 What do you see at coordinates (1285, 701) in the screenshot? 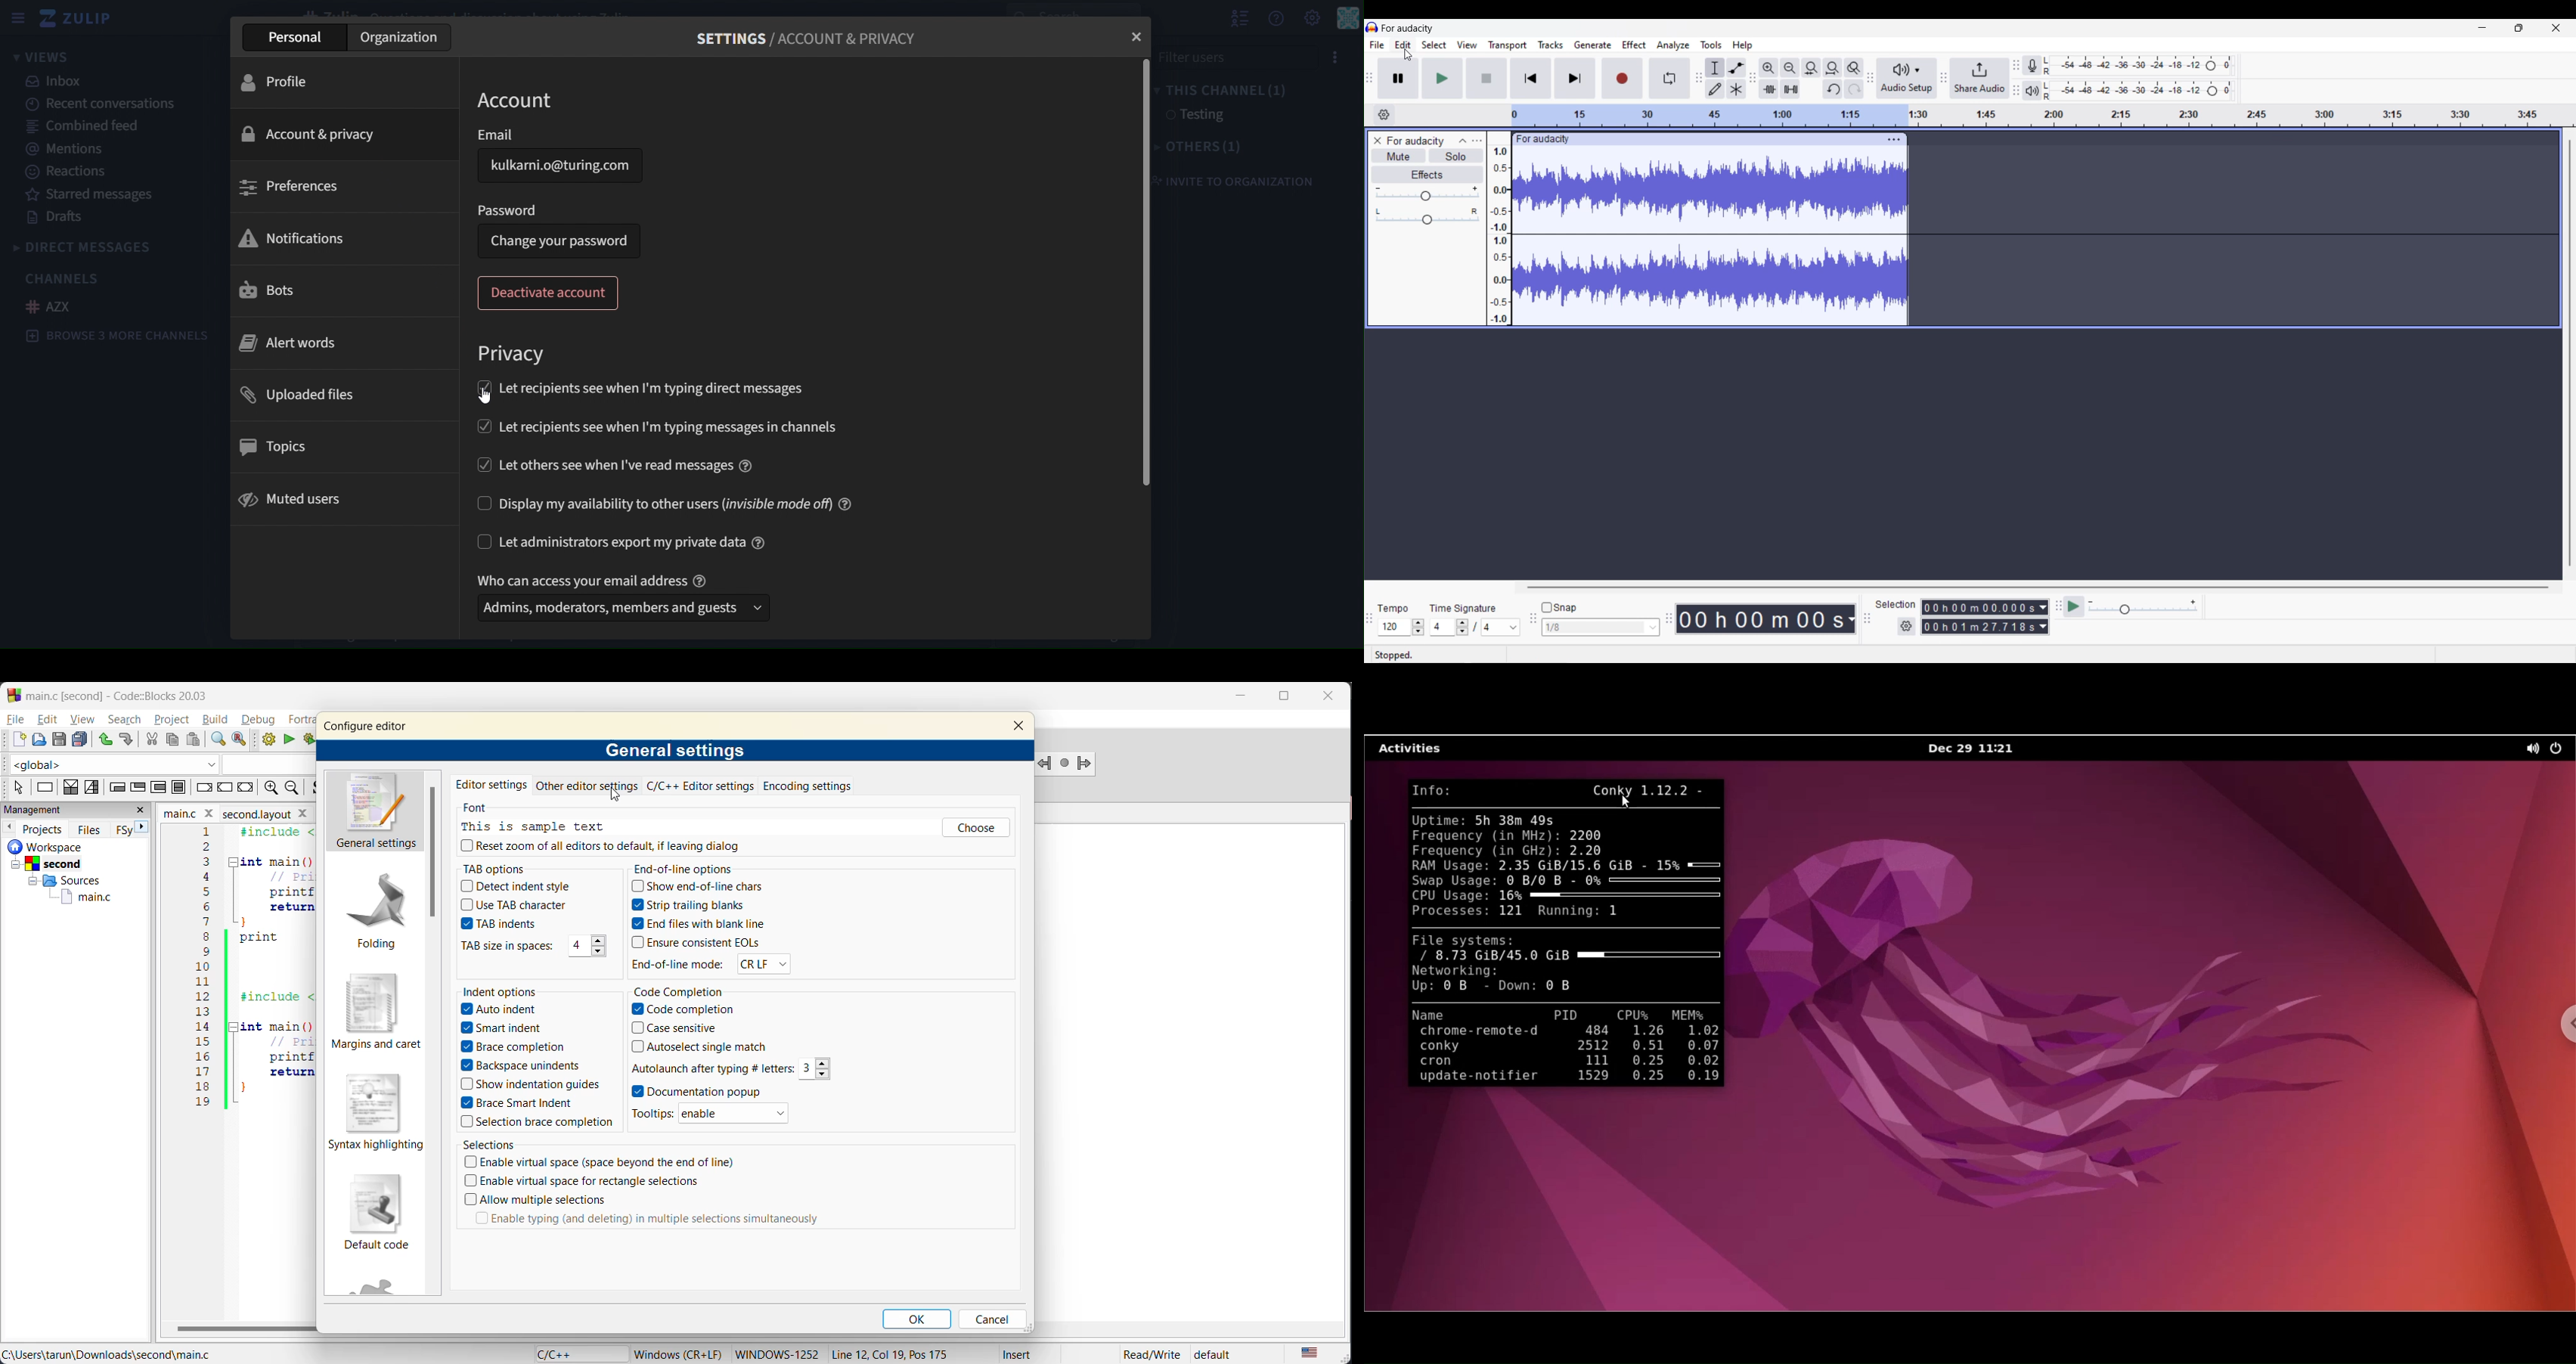
I see `maximize` at bounding box center [1285, 701].